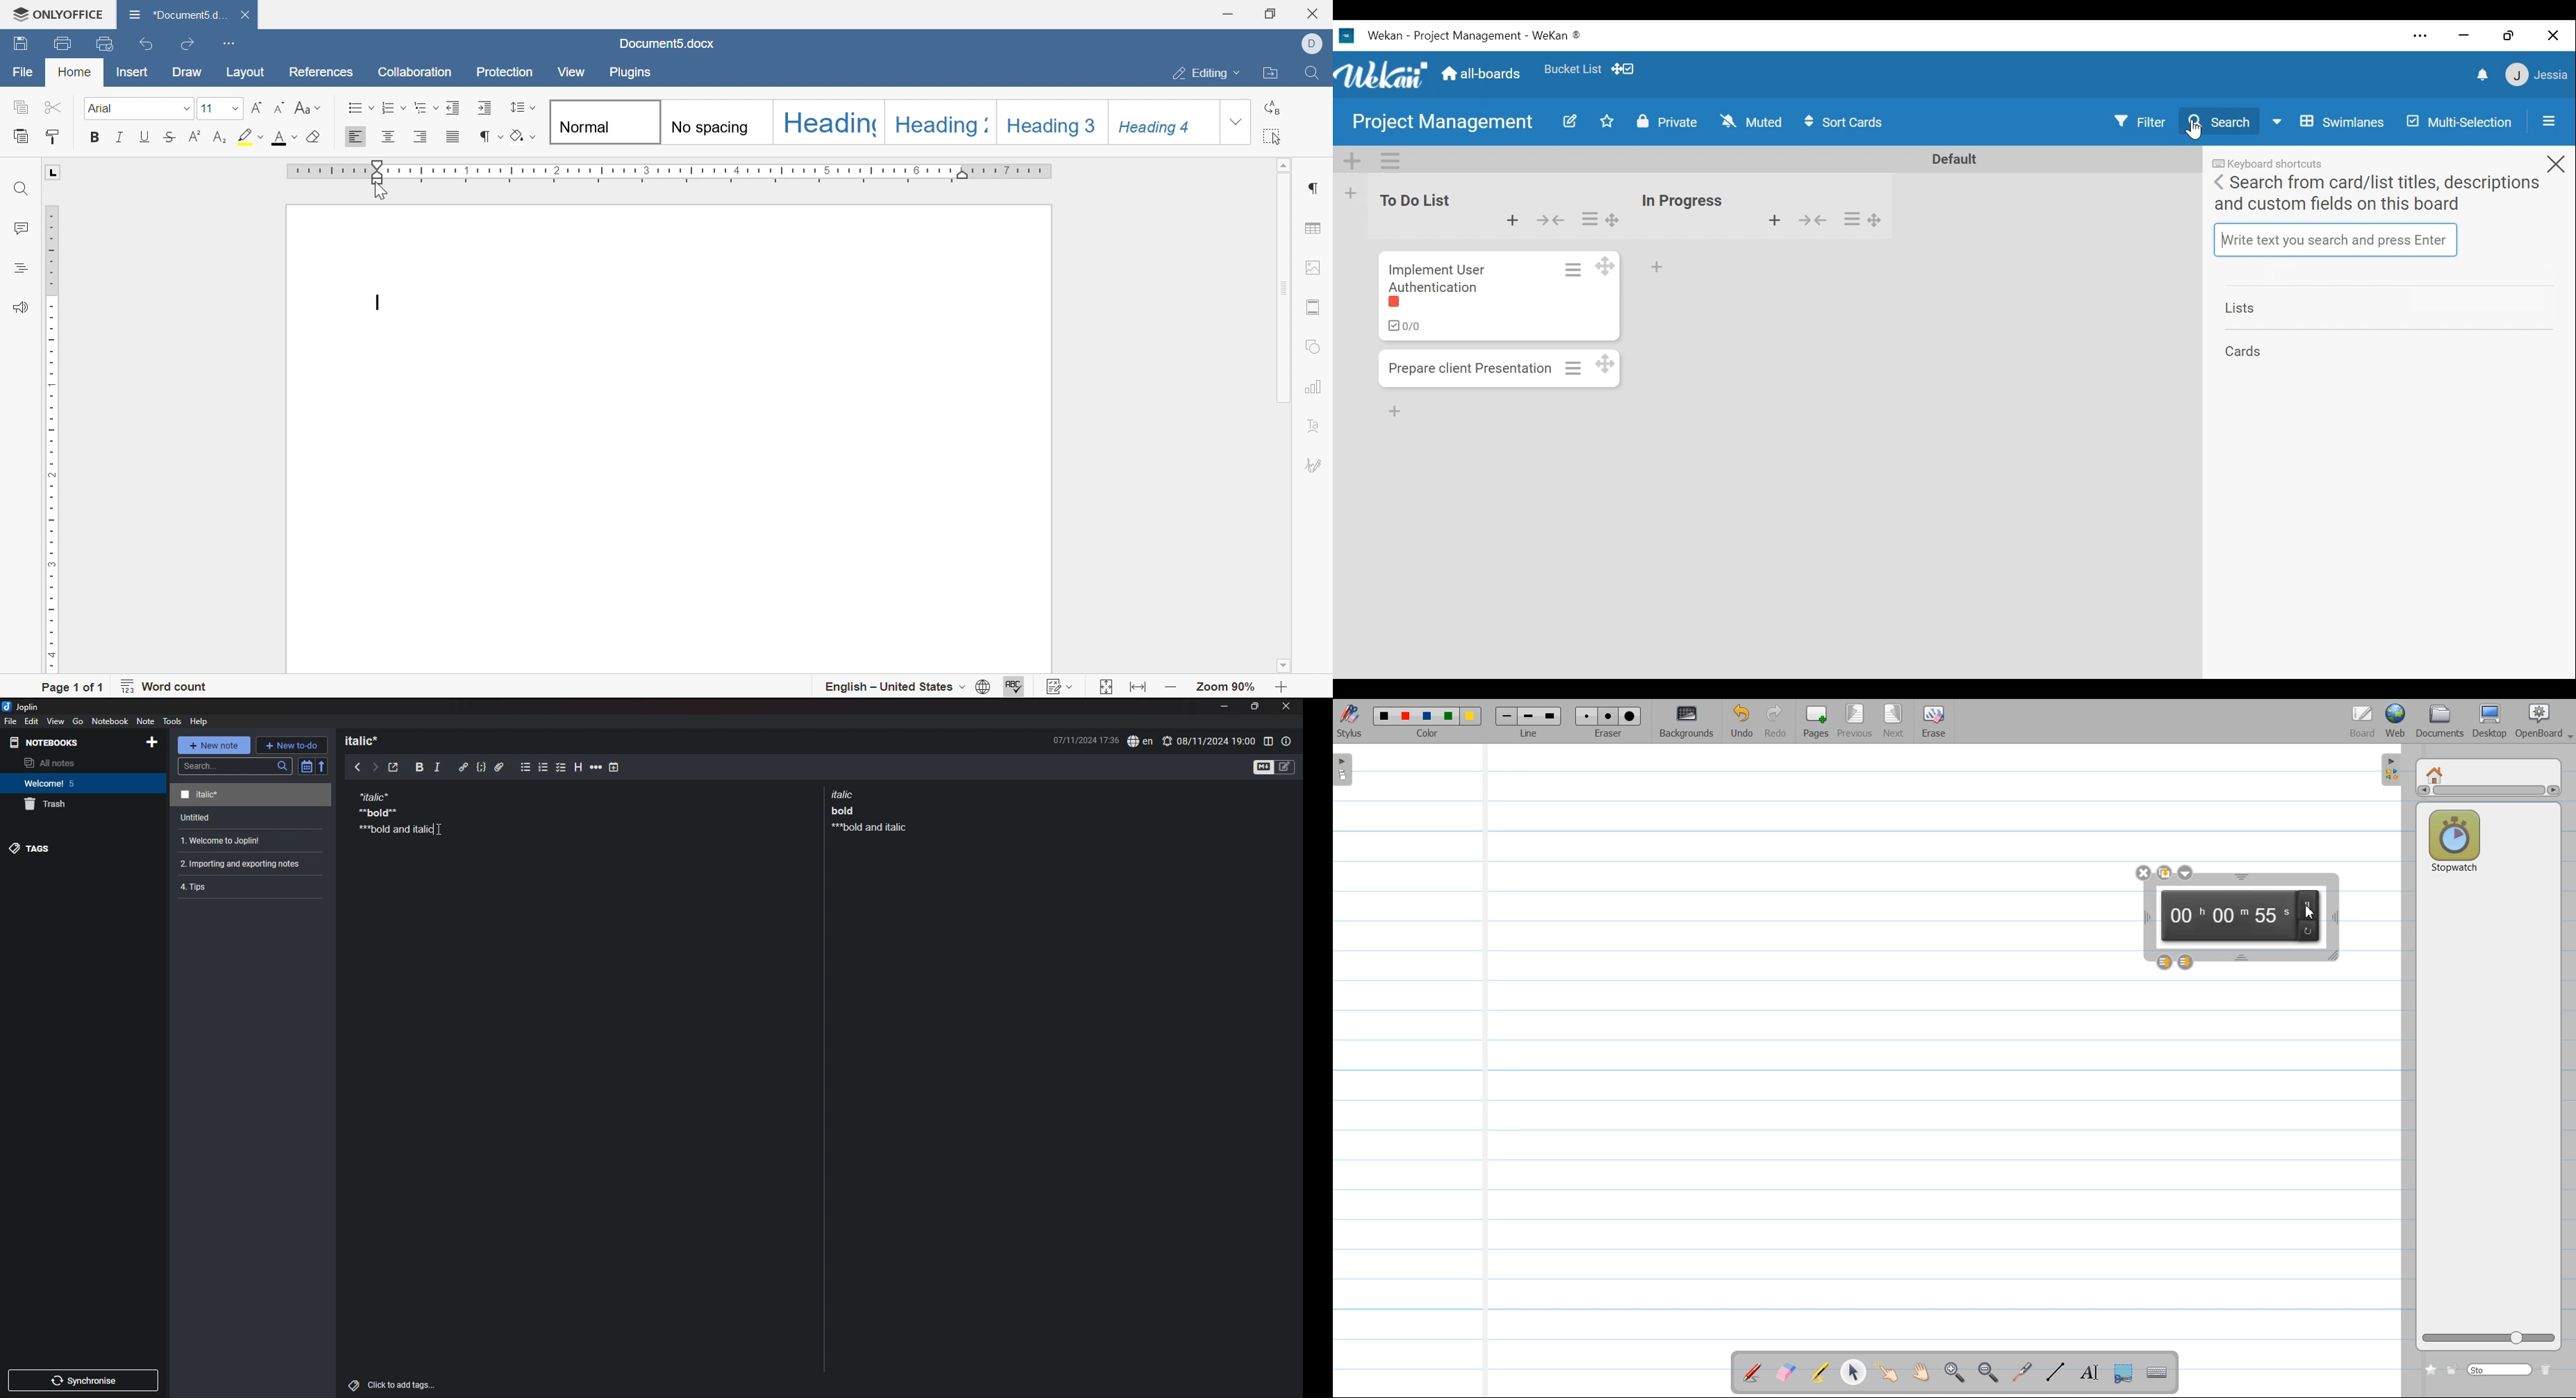 Image resolution: width=2576 pixels, height=1400 pixels. I want to click on zoom 90%, so click(1227, 689).